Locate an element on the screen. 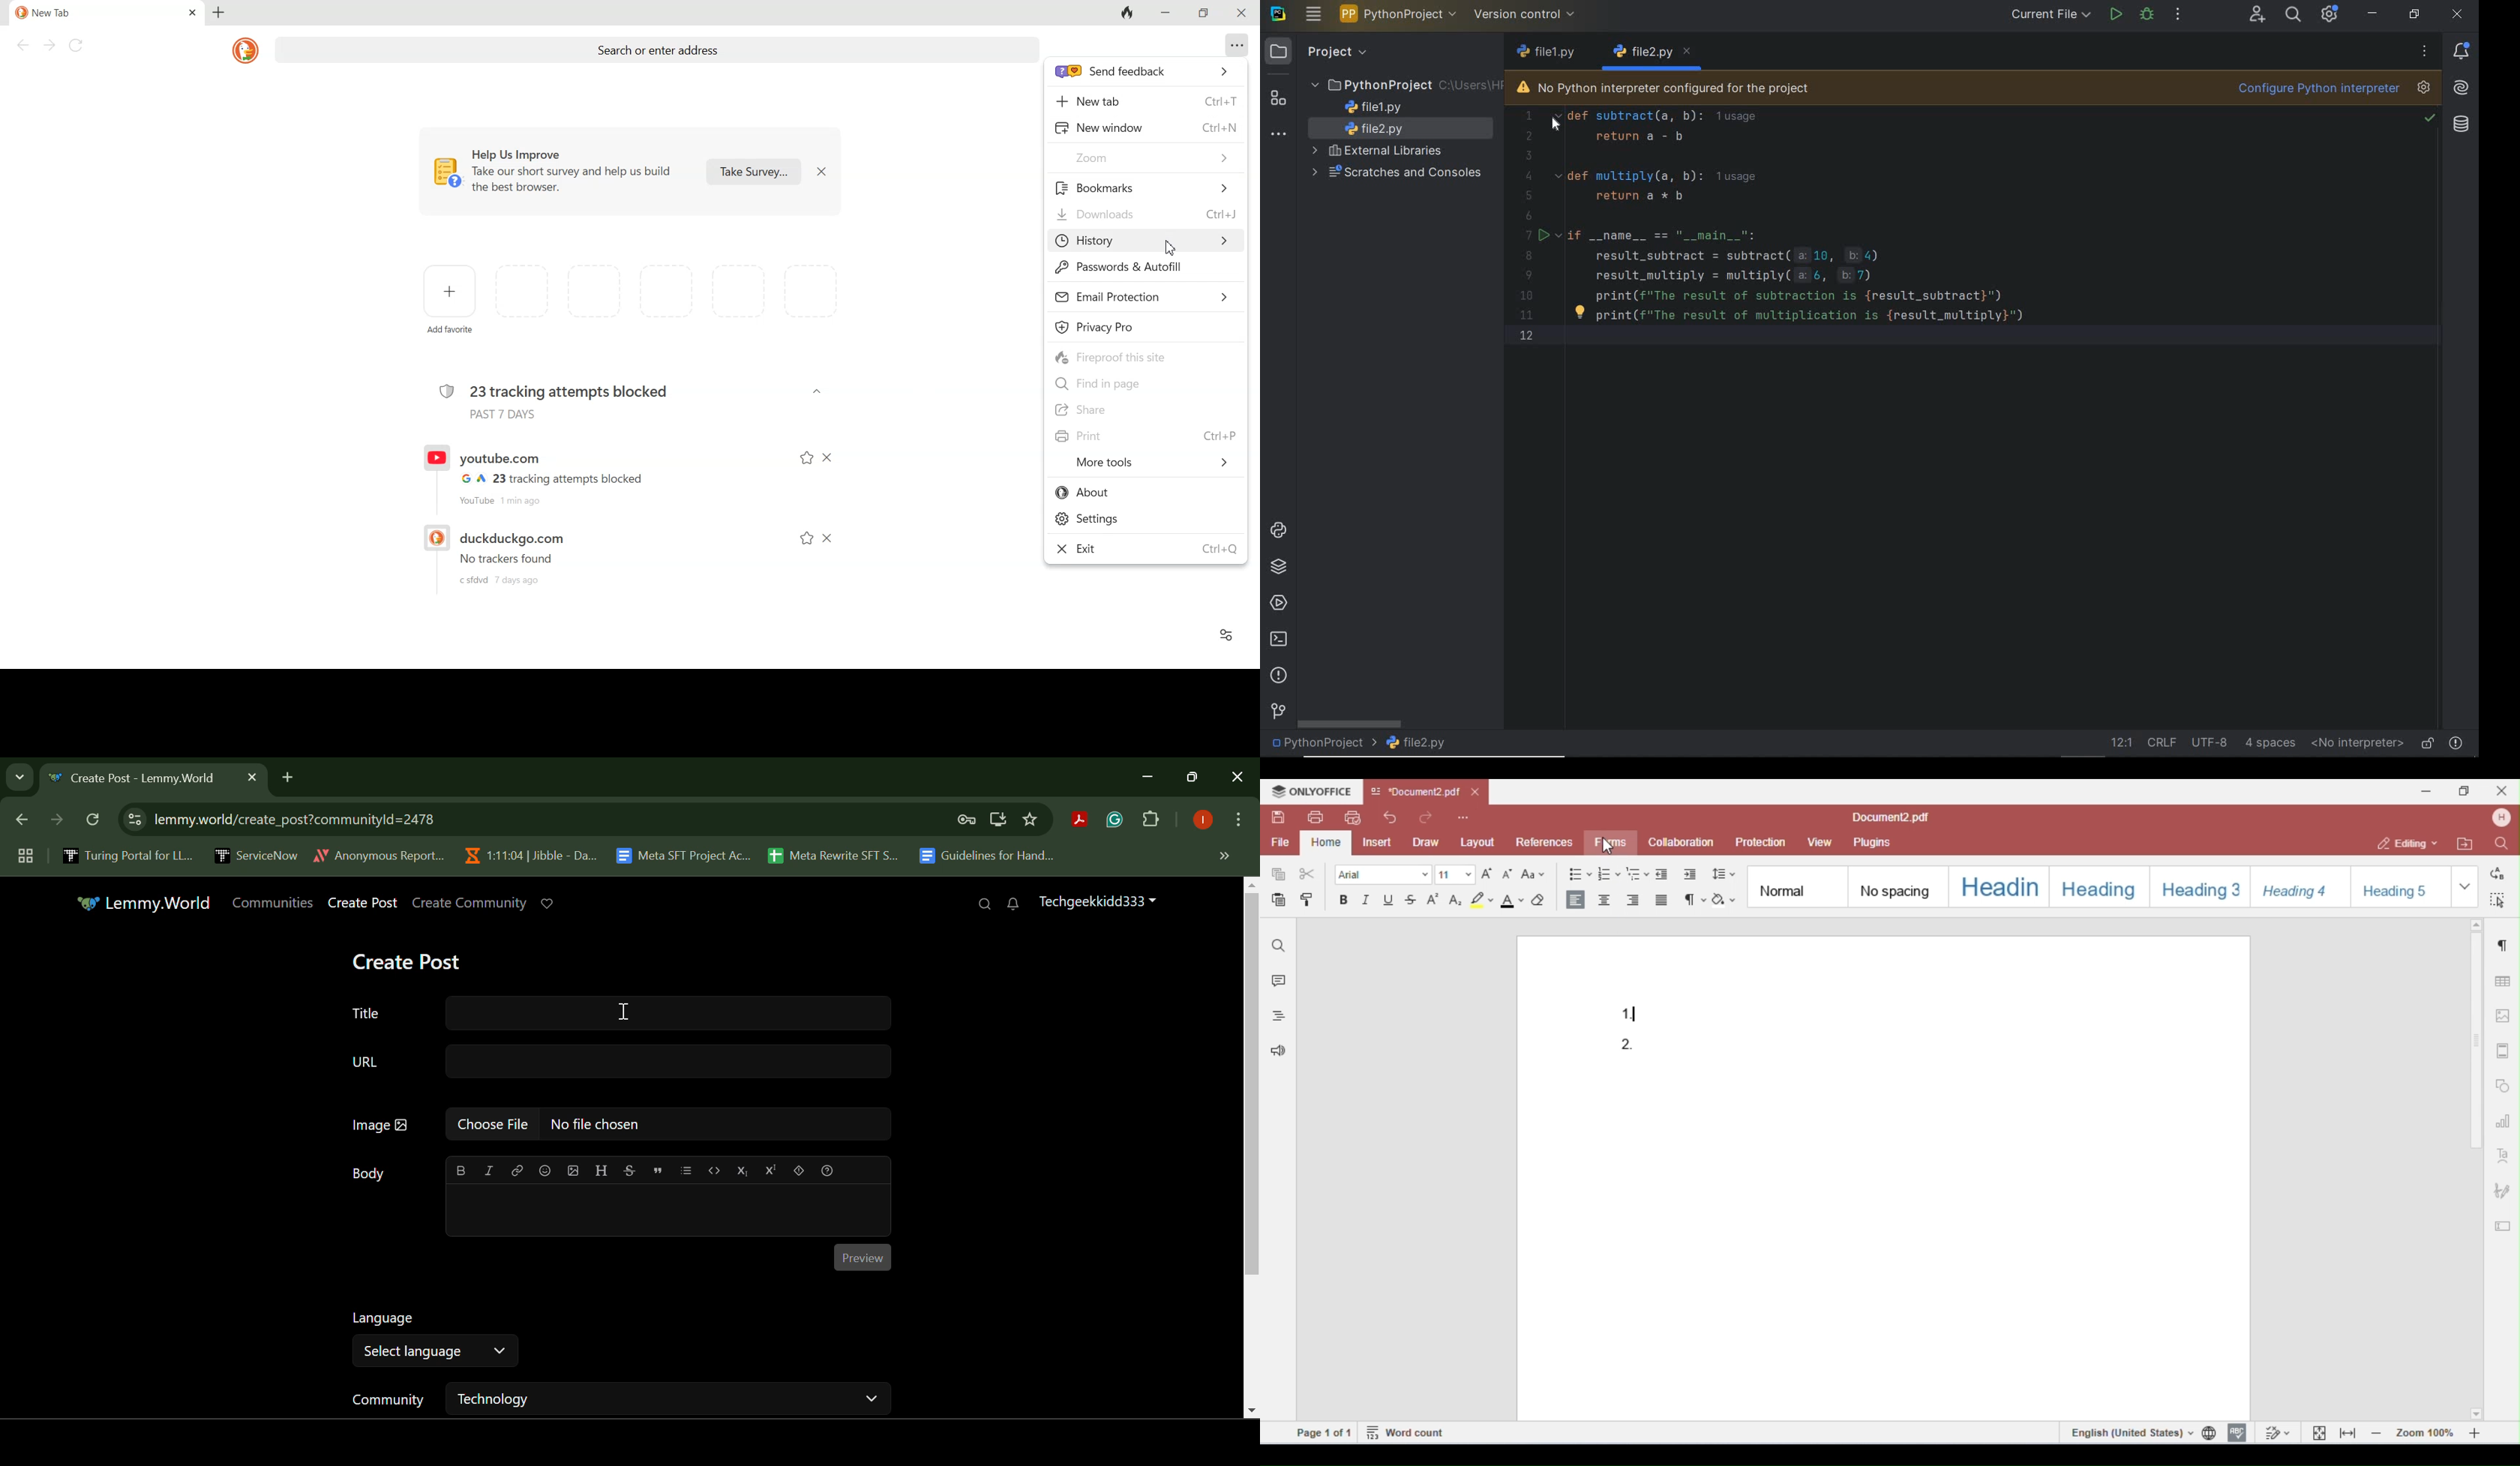 The image size is (2520, 1484). Previous Page is located at coordinates (24, 822).